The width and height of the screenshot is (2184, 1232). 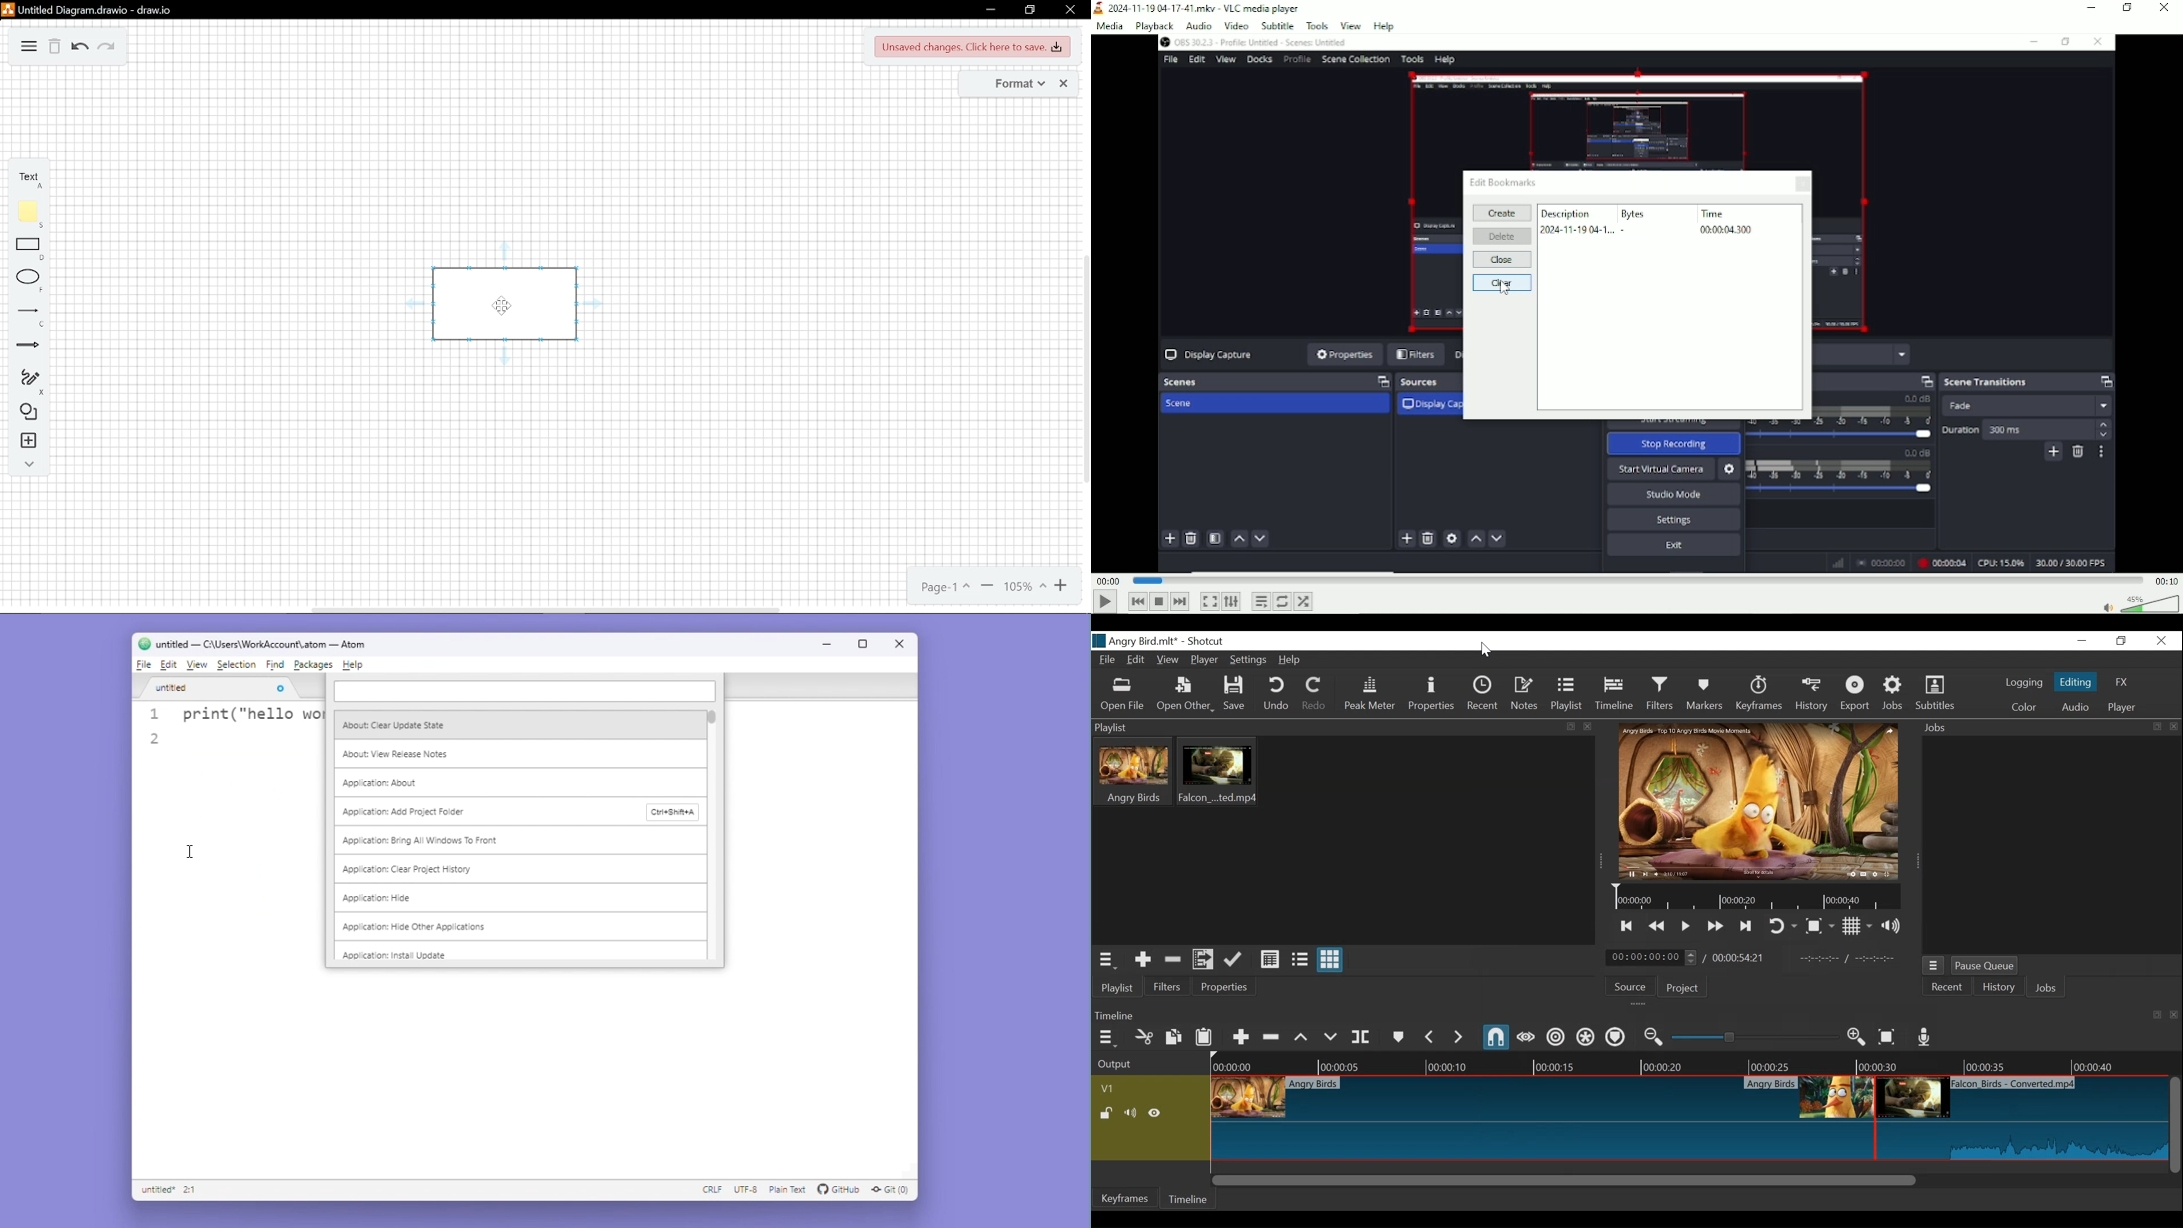 What do you see at coordinates (31, 413) in the screenshot?
I see `shapes` at bounding box center [31, 413].